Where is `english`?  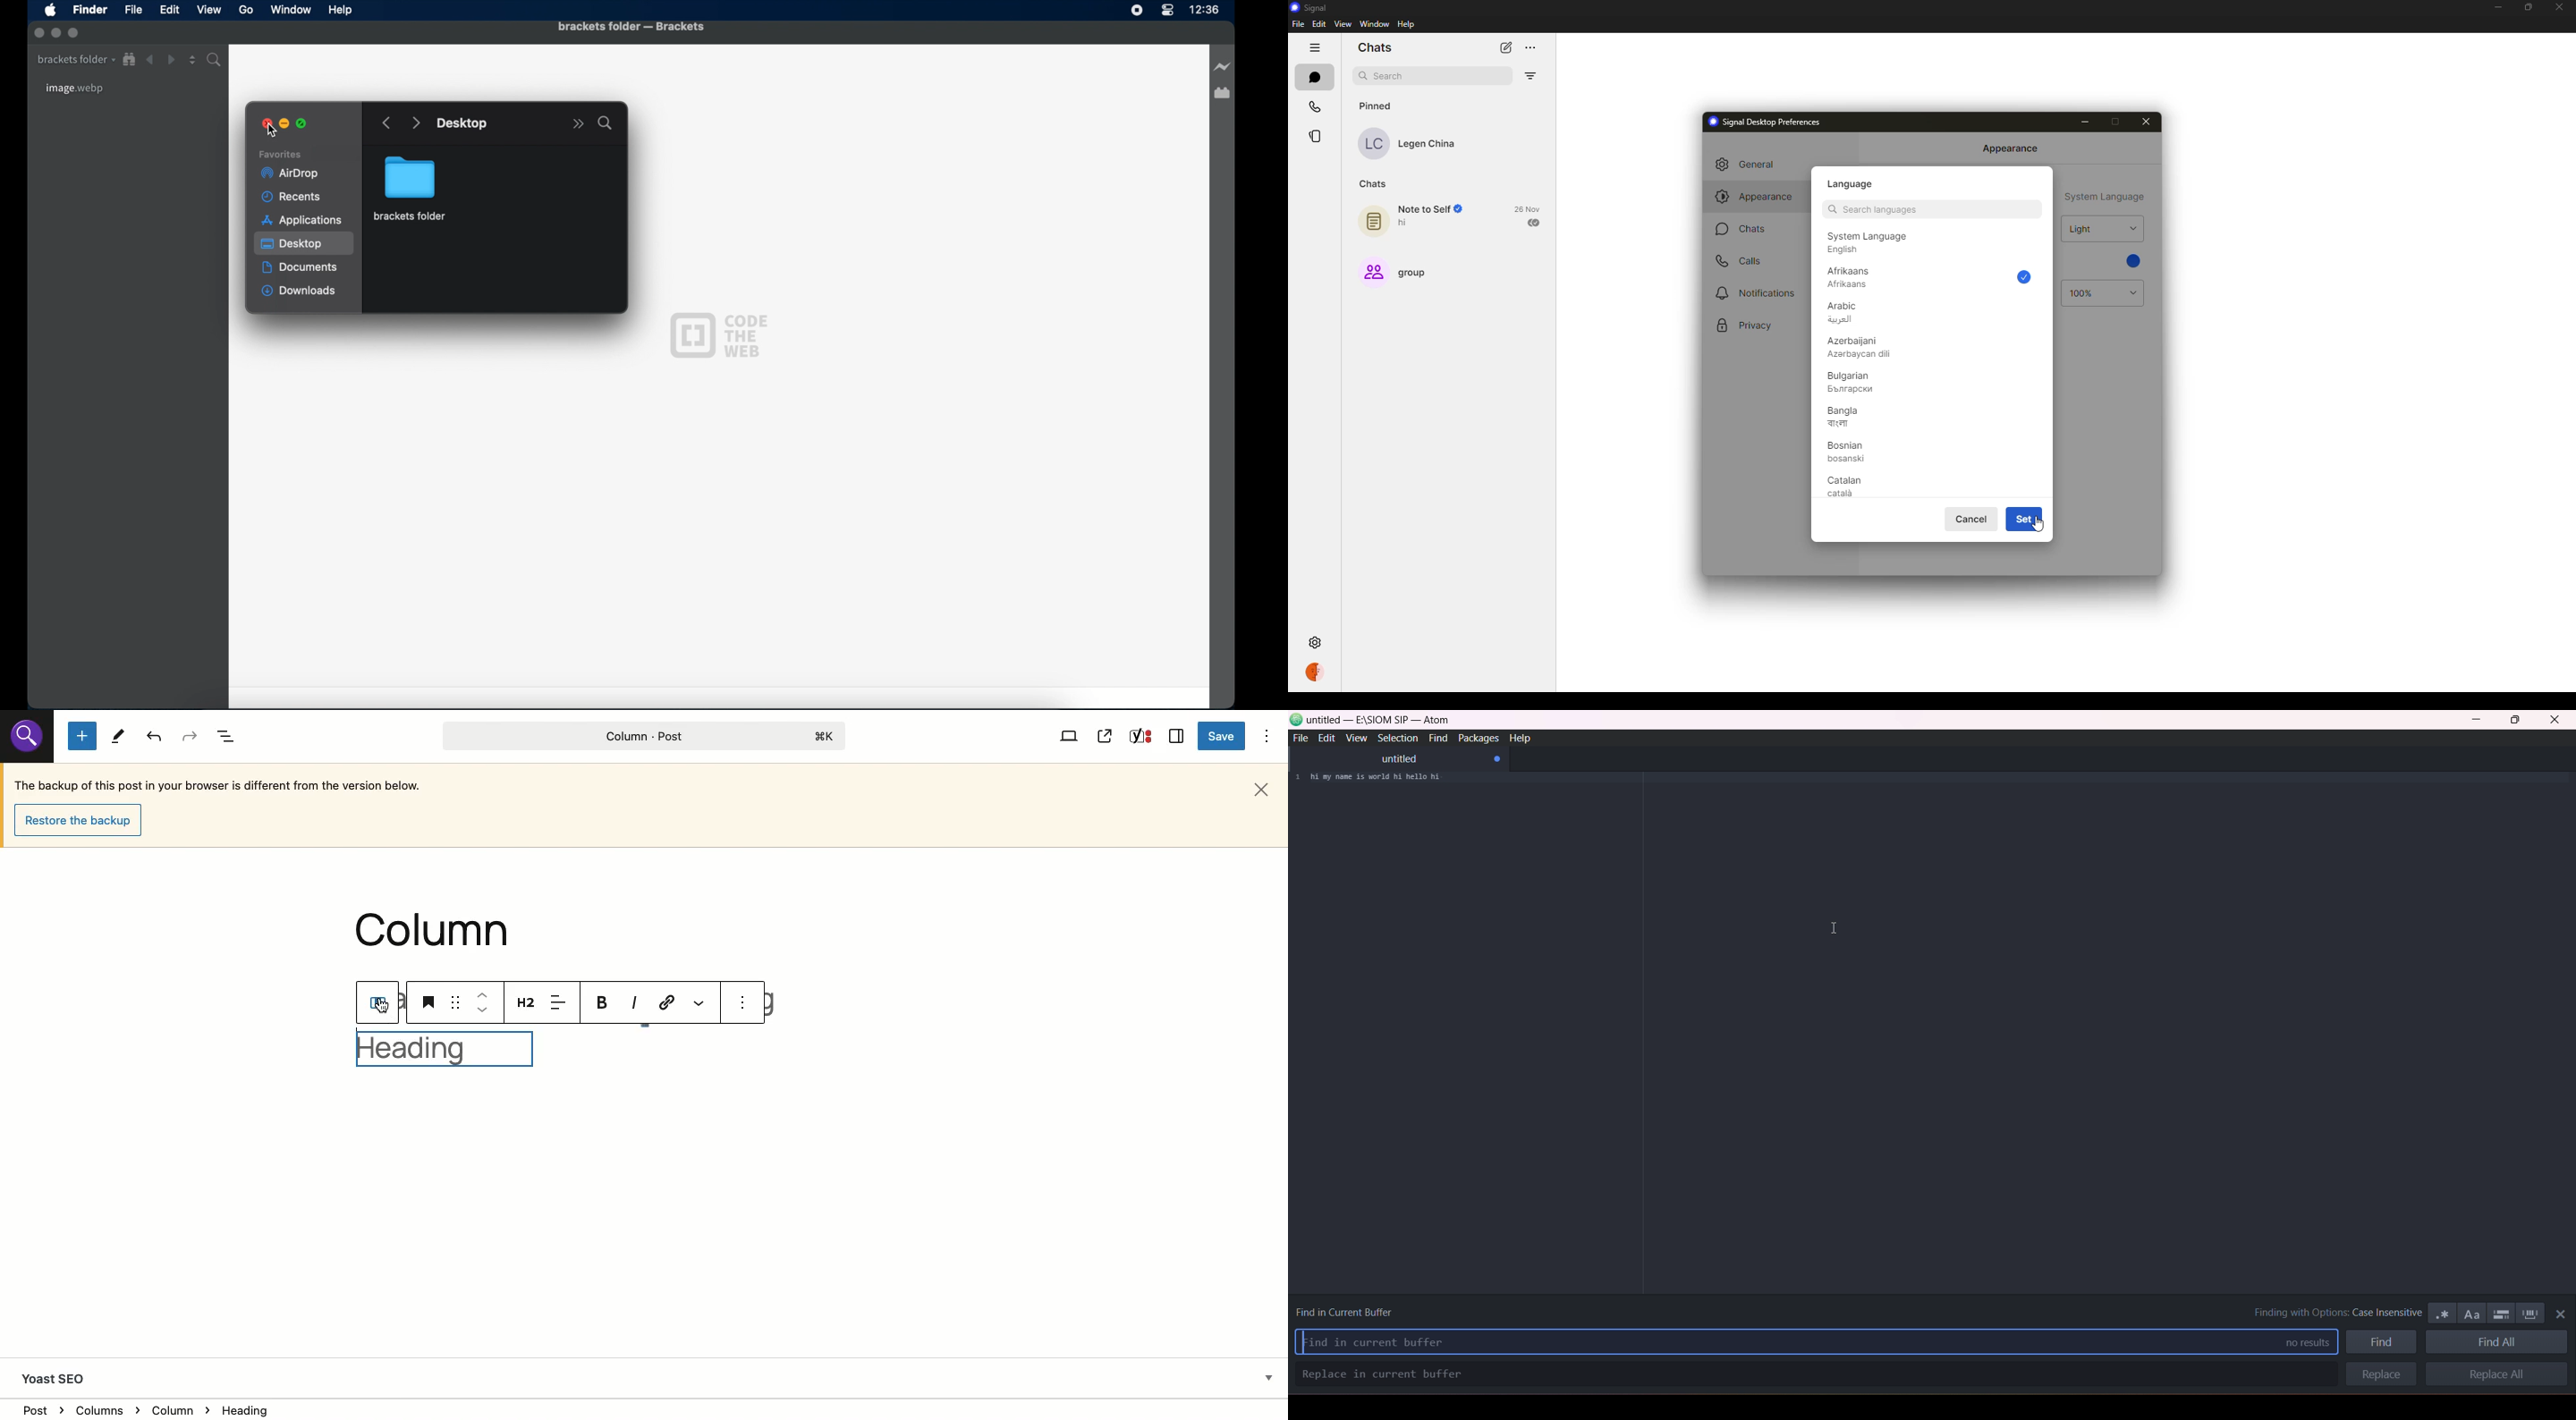
english is located at coordinates (1868, 244).